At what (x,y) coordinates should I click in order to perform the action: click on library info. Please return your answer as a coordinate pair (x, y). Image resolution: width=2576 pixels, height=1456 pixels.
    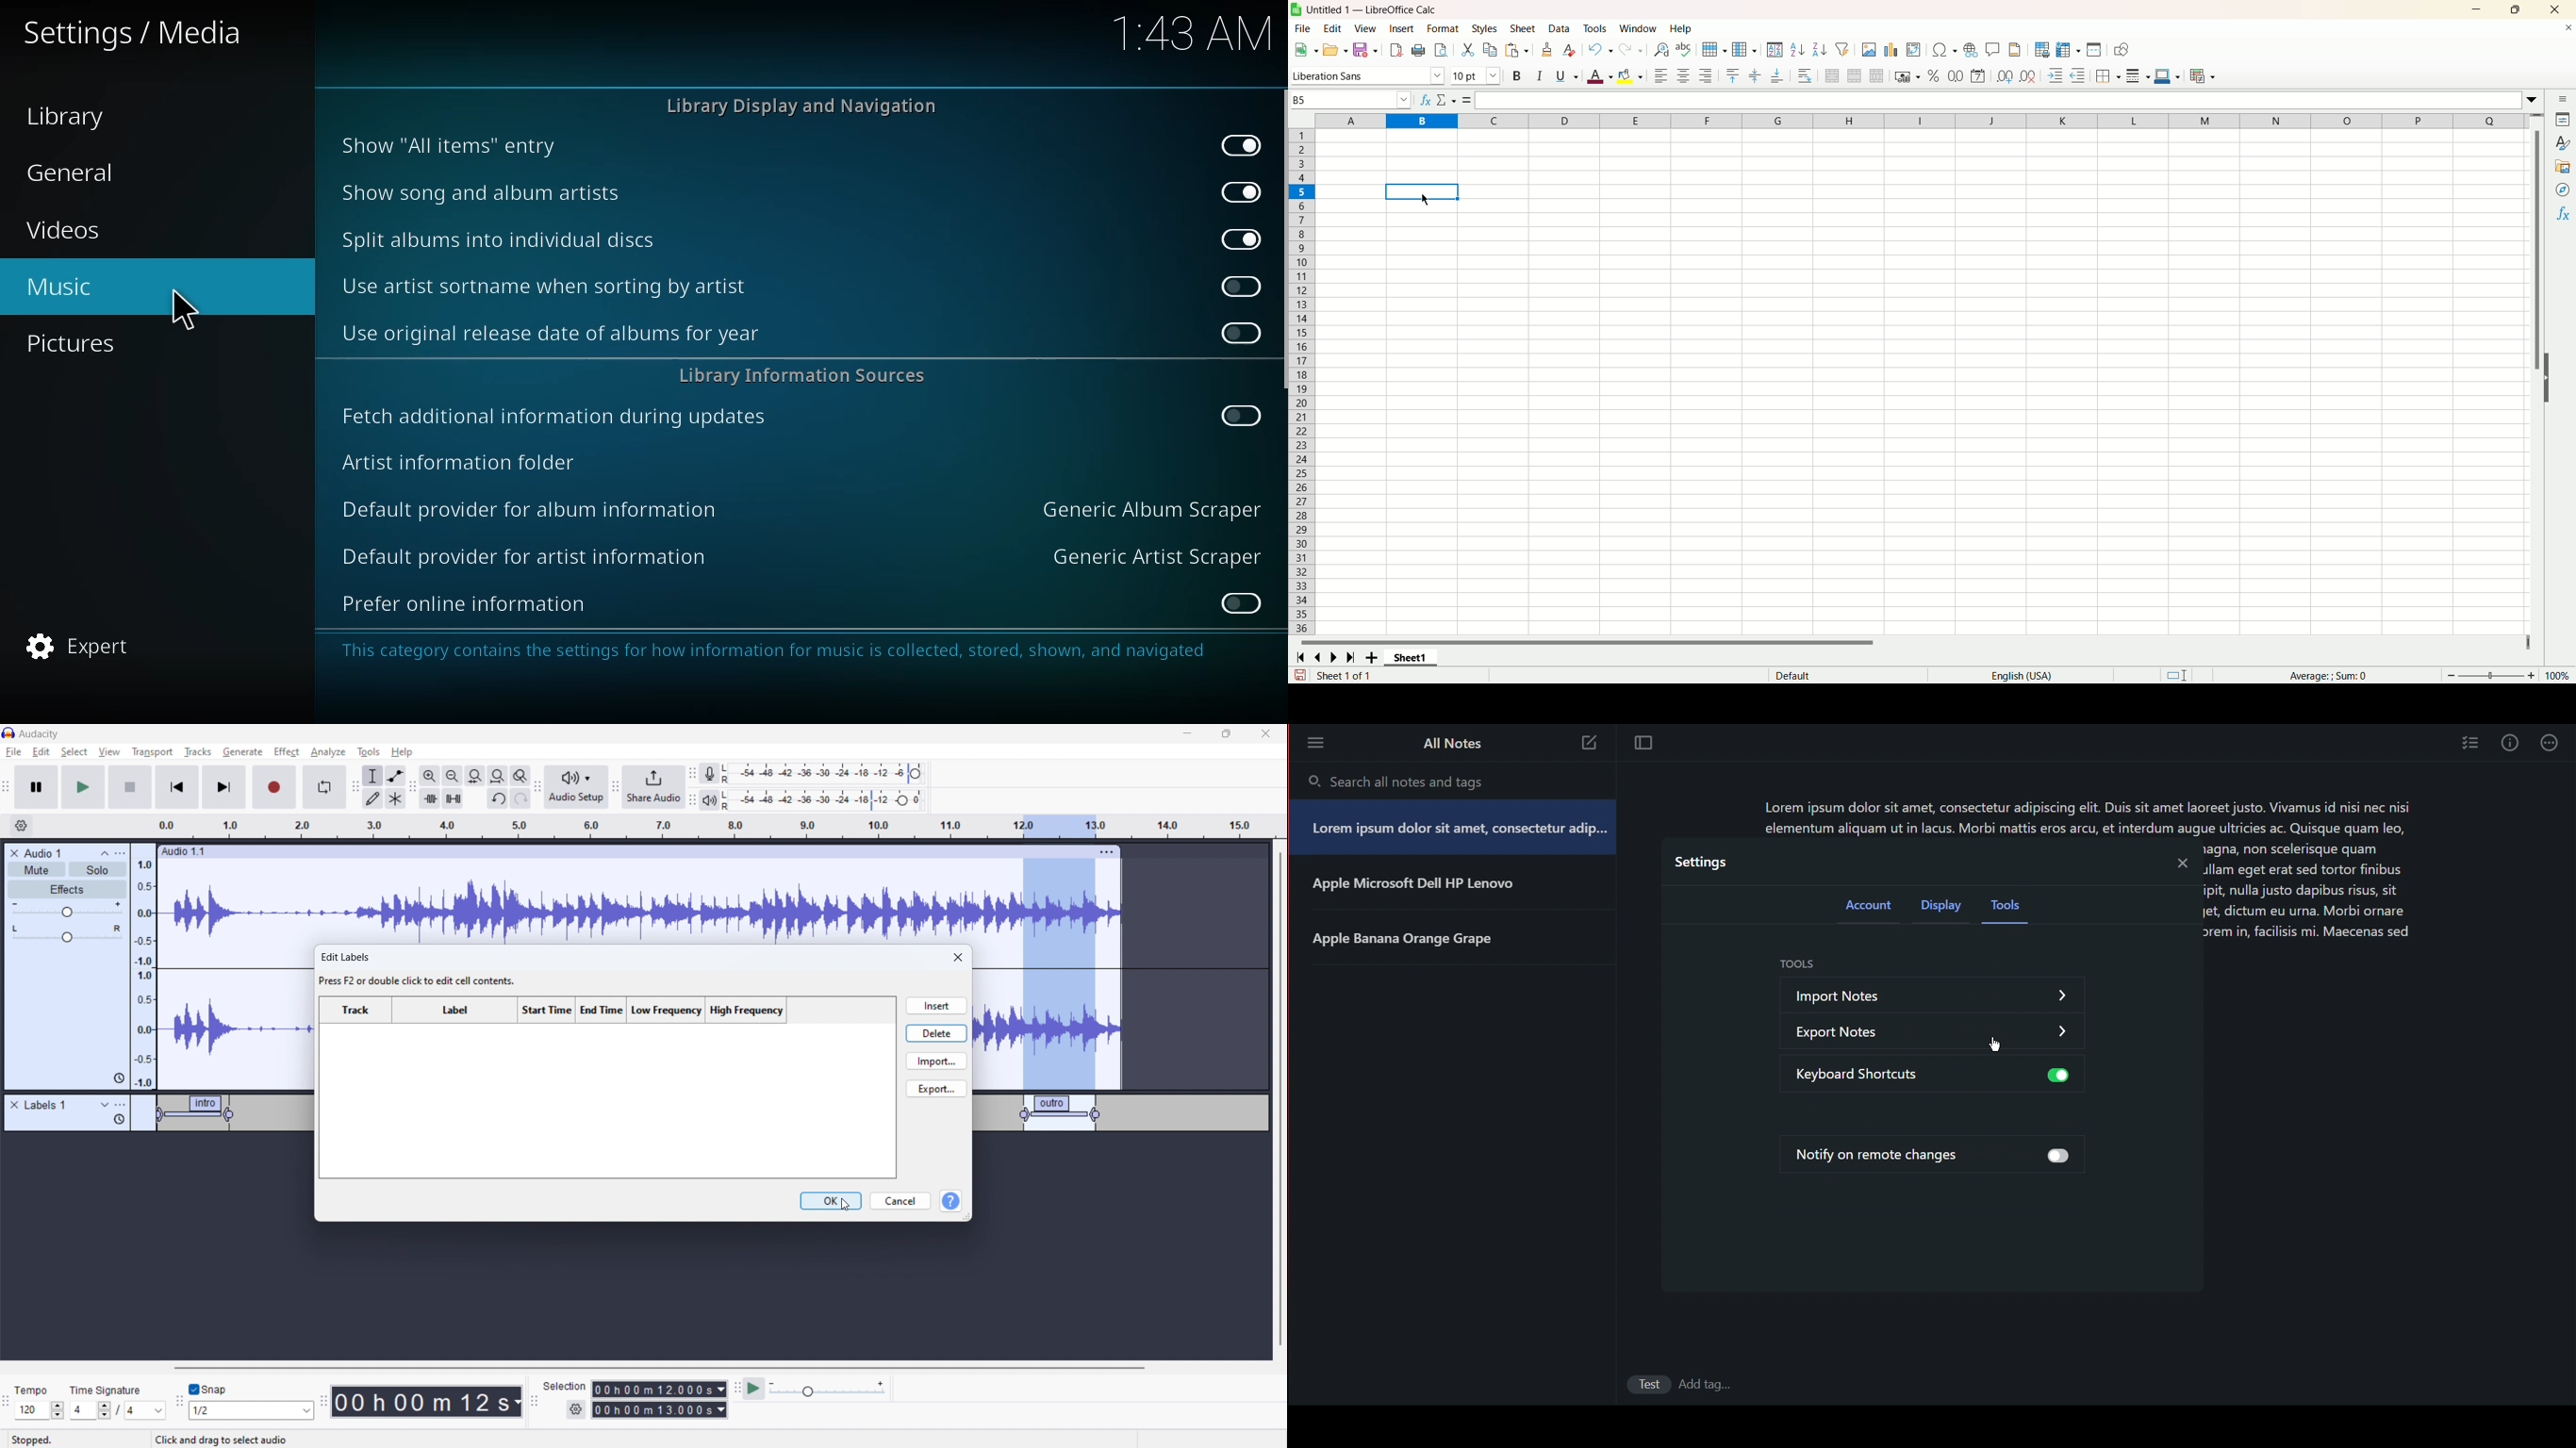
    Looking at the image, I should click on (802, 375).